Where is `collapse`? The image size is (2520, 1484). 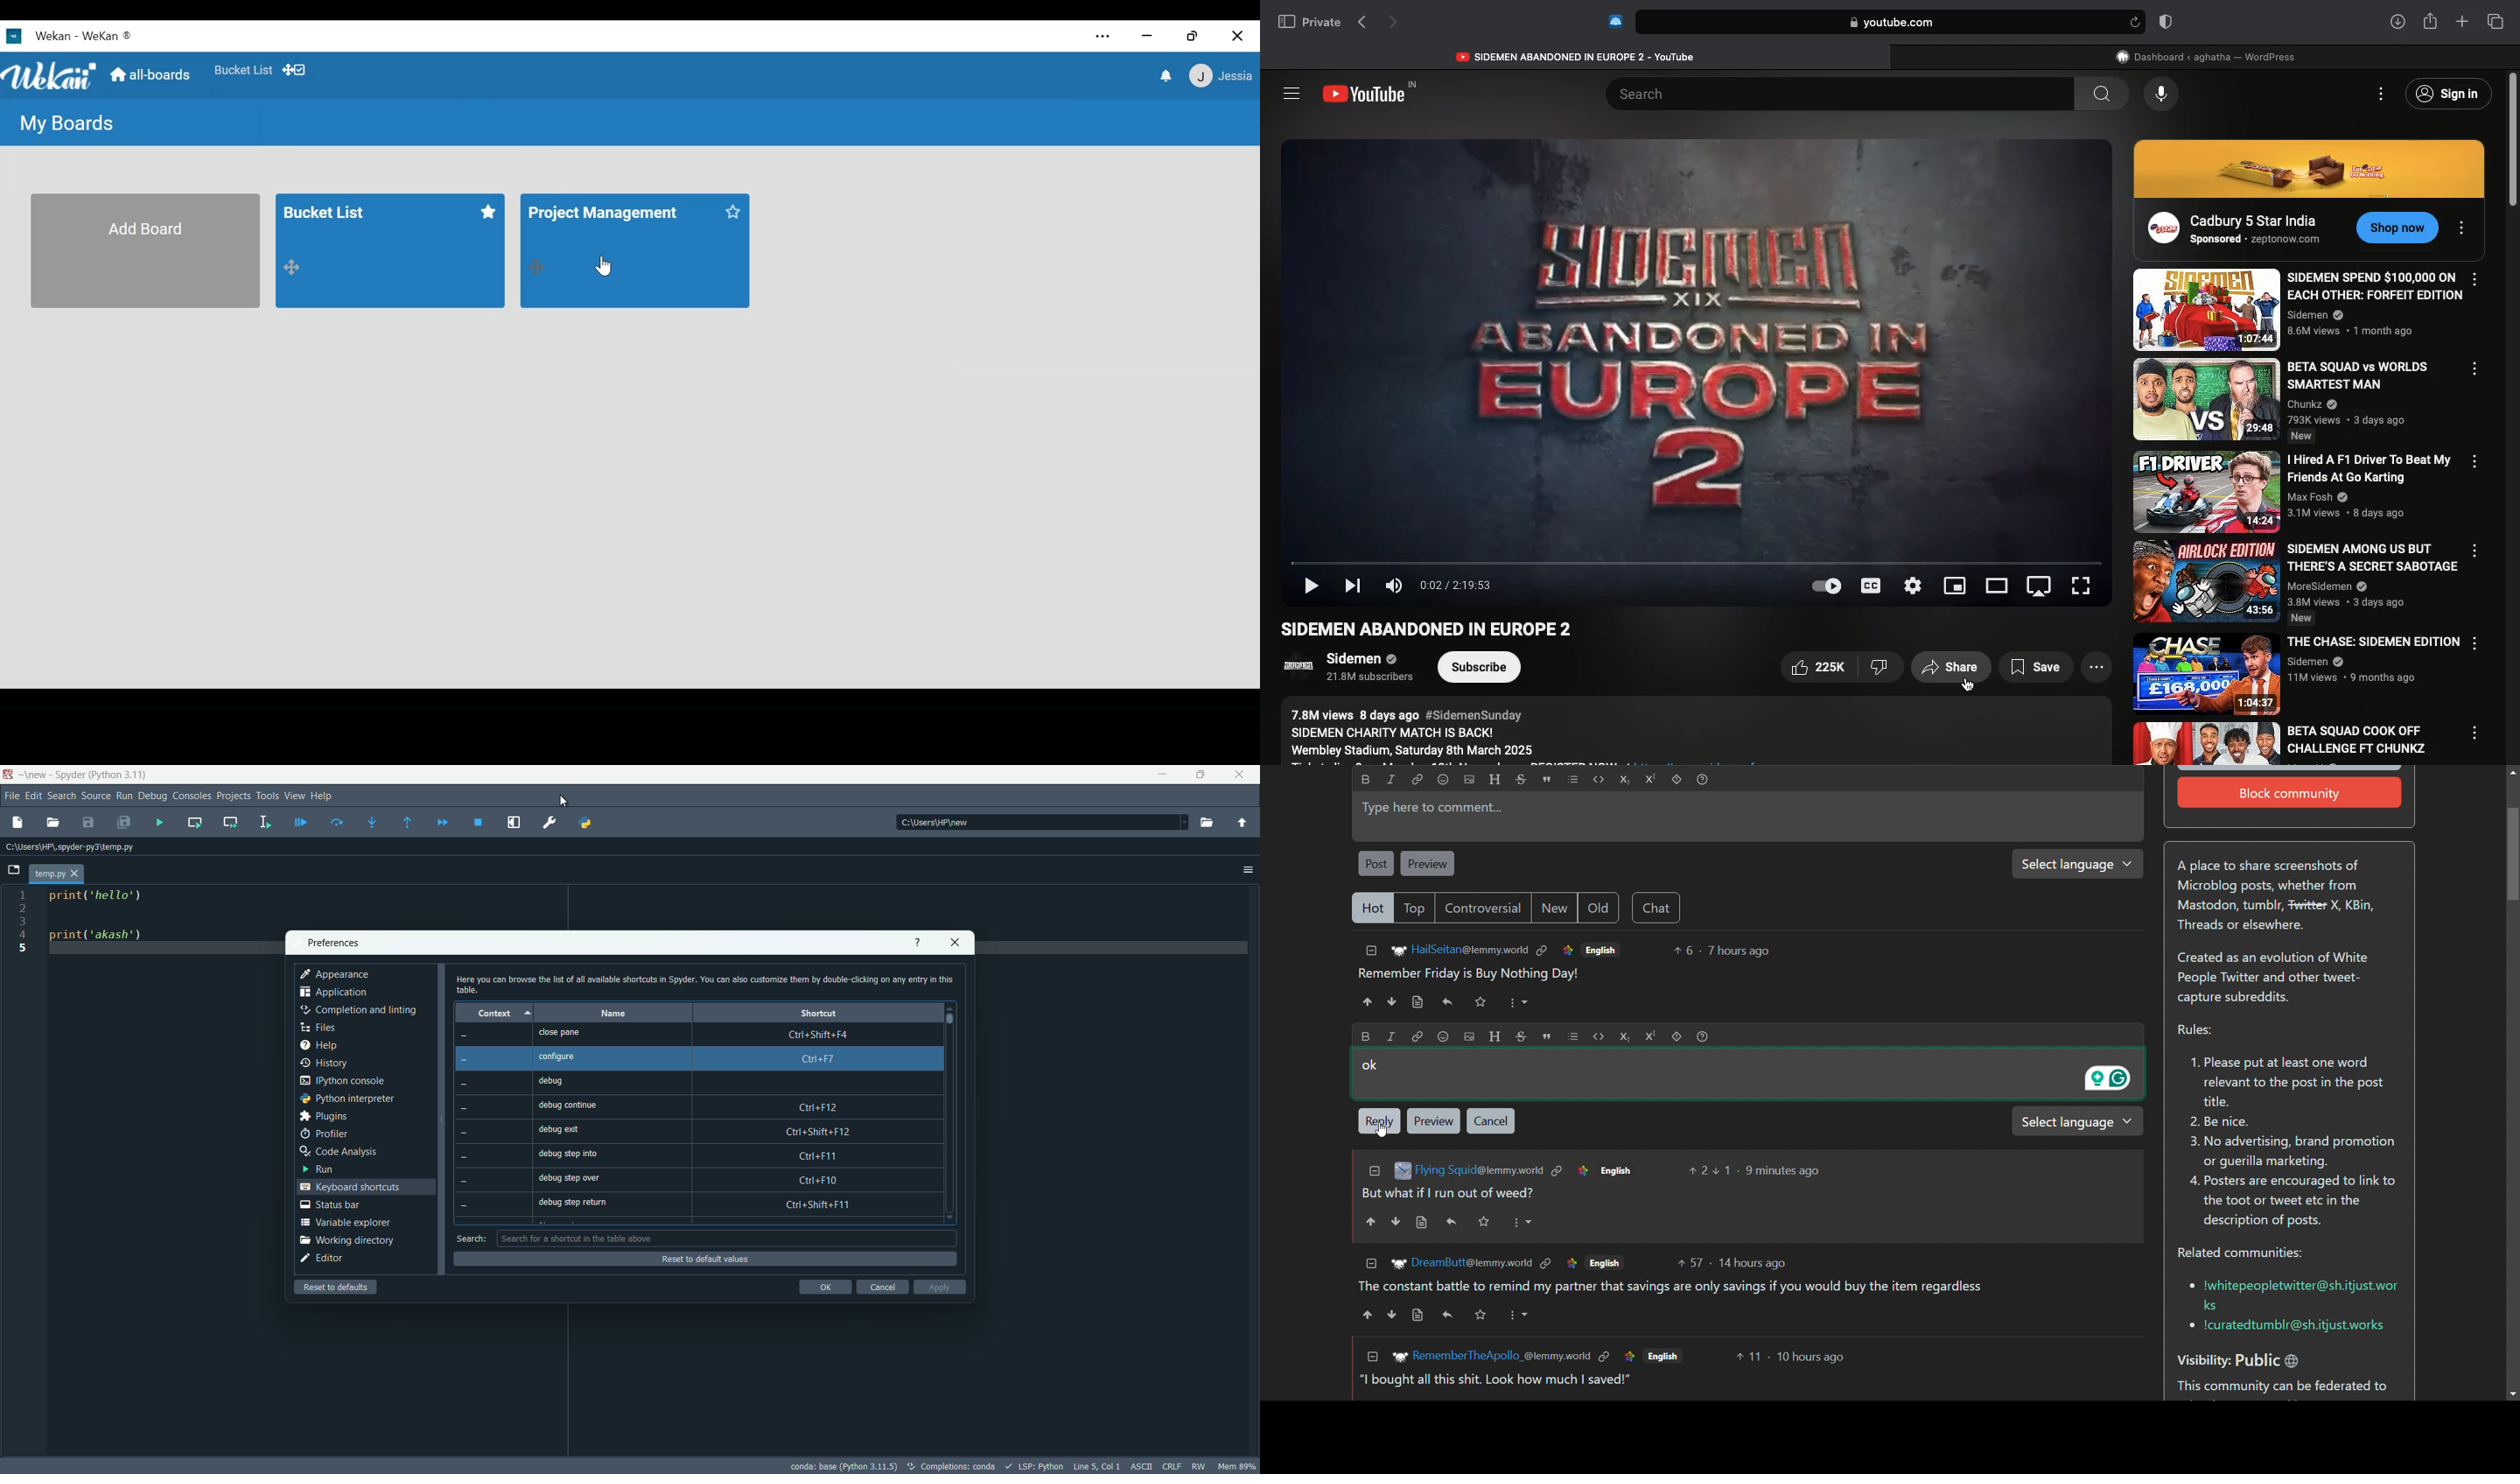
collapse is located at coordinates (1372, 1357).